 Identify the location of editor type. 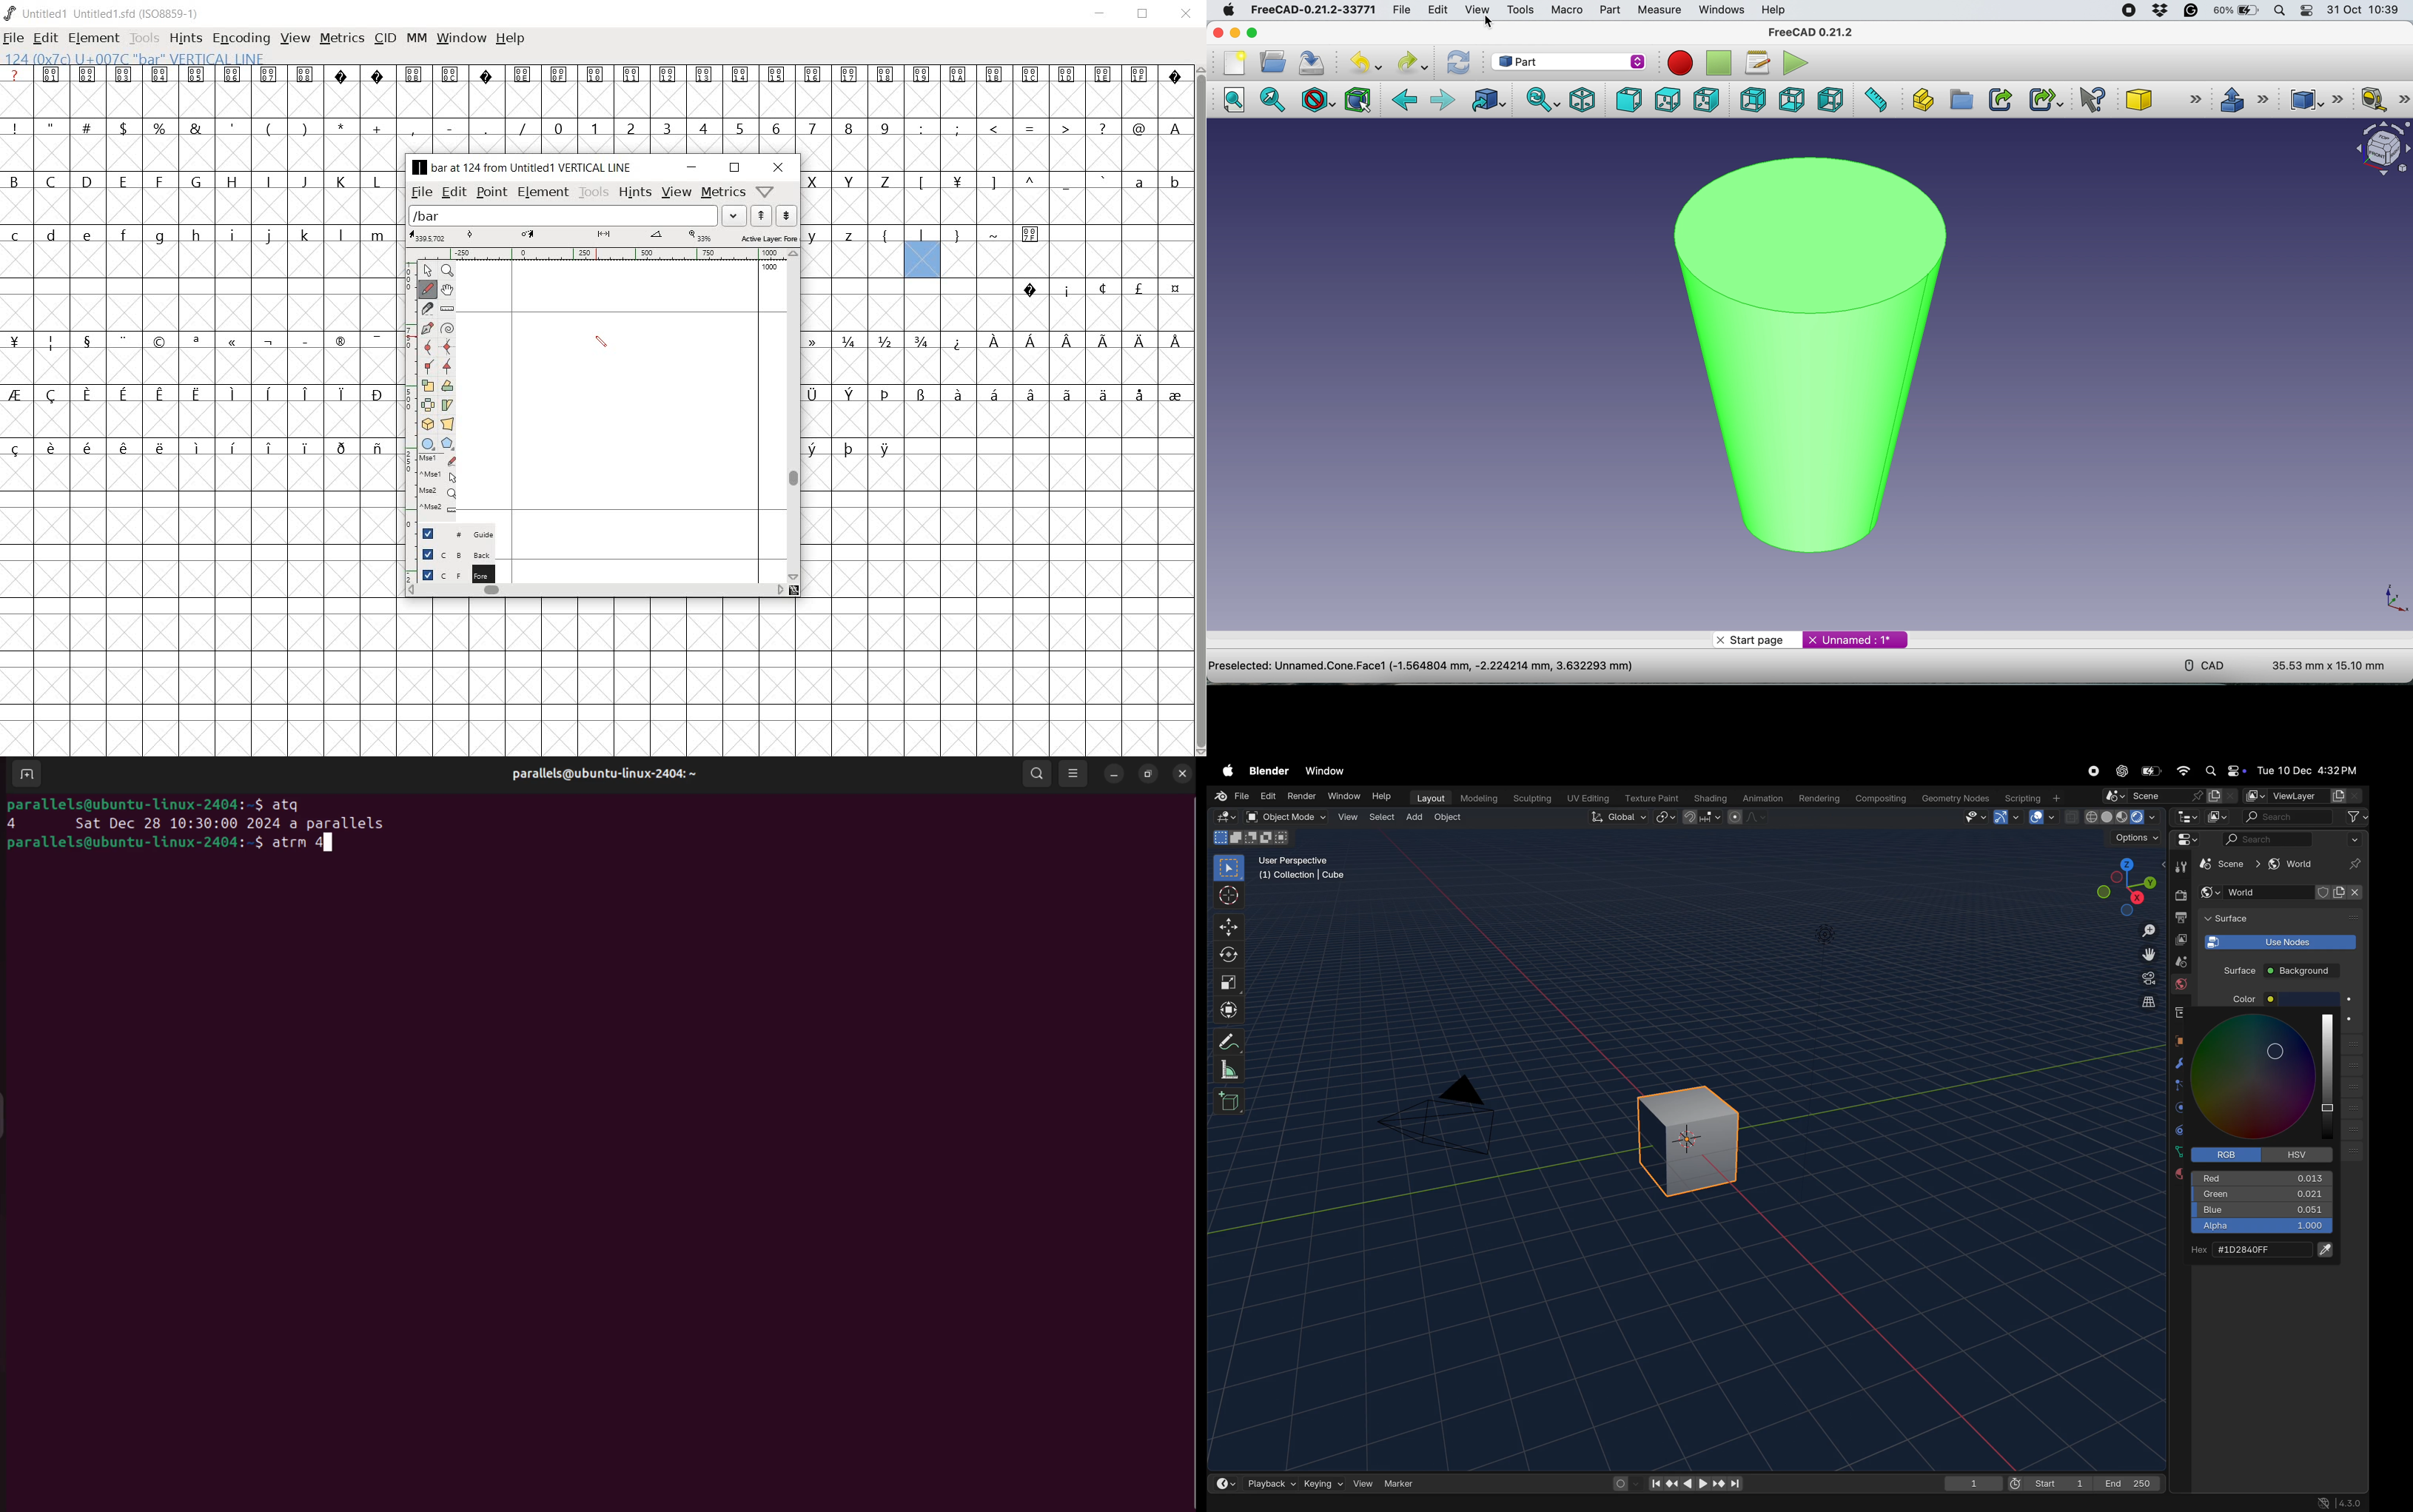
(1228, 817).